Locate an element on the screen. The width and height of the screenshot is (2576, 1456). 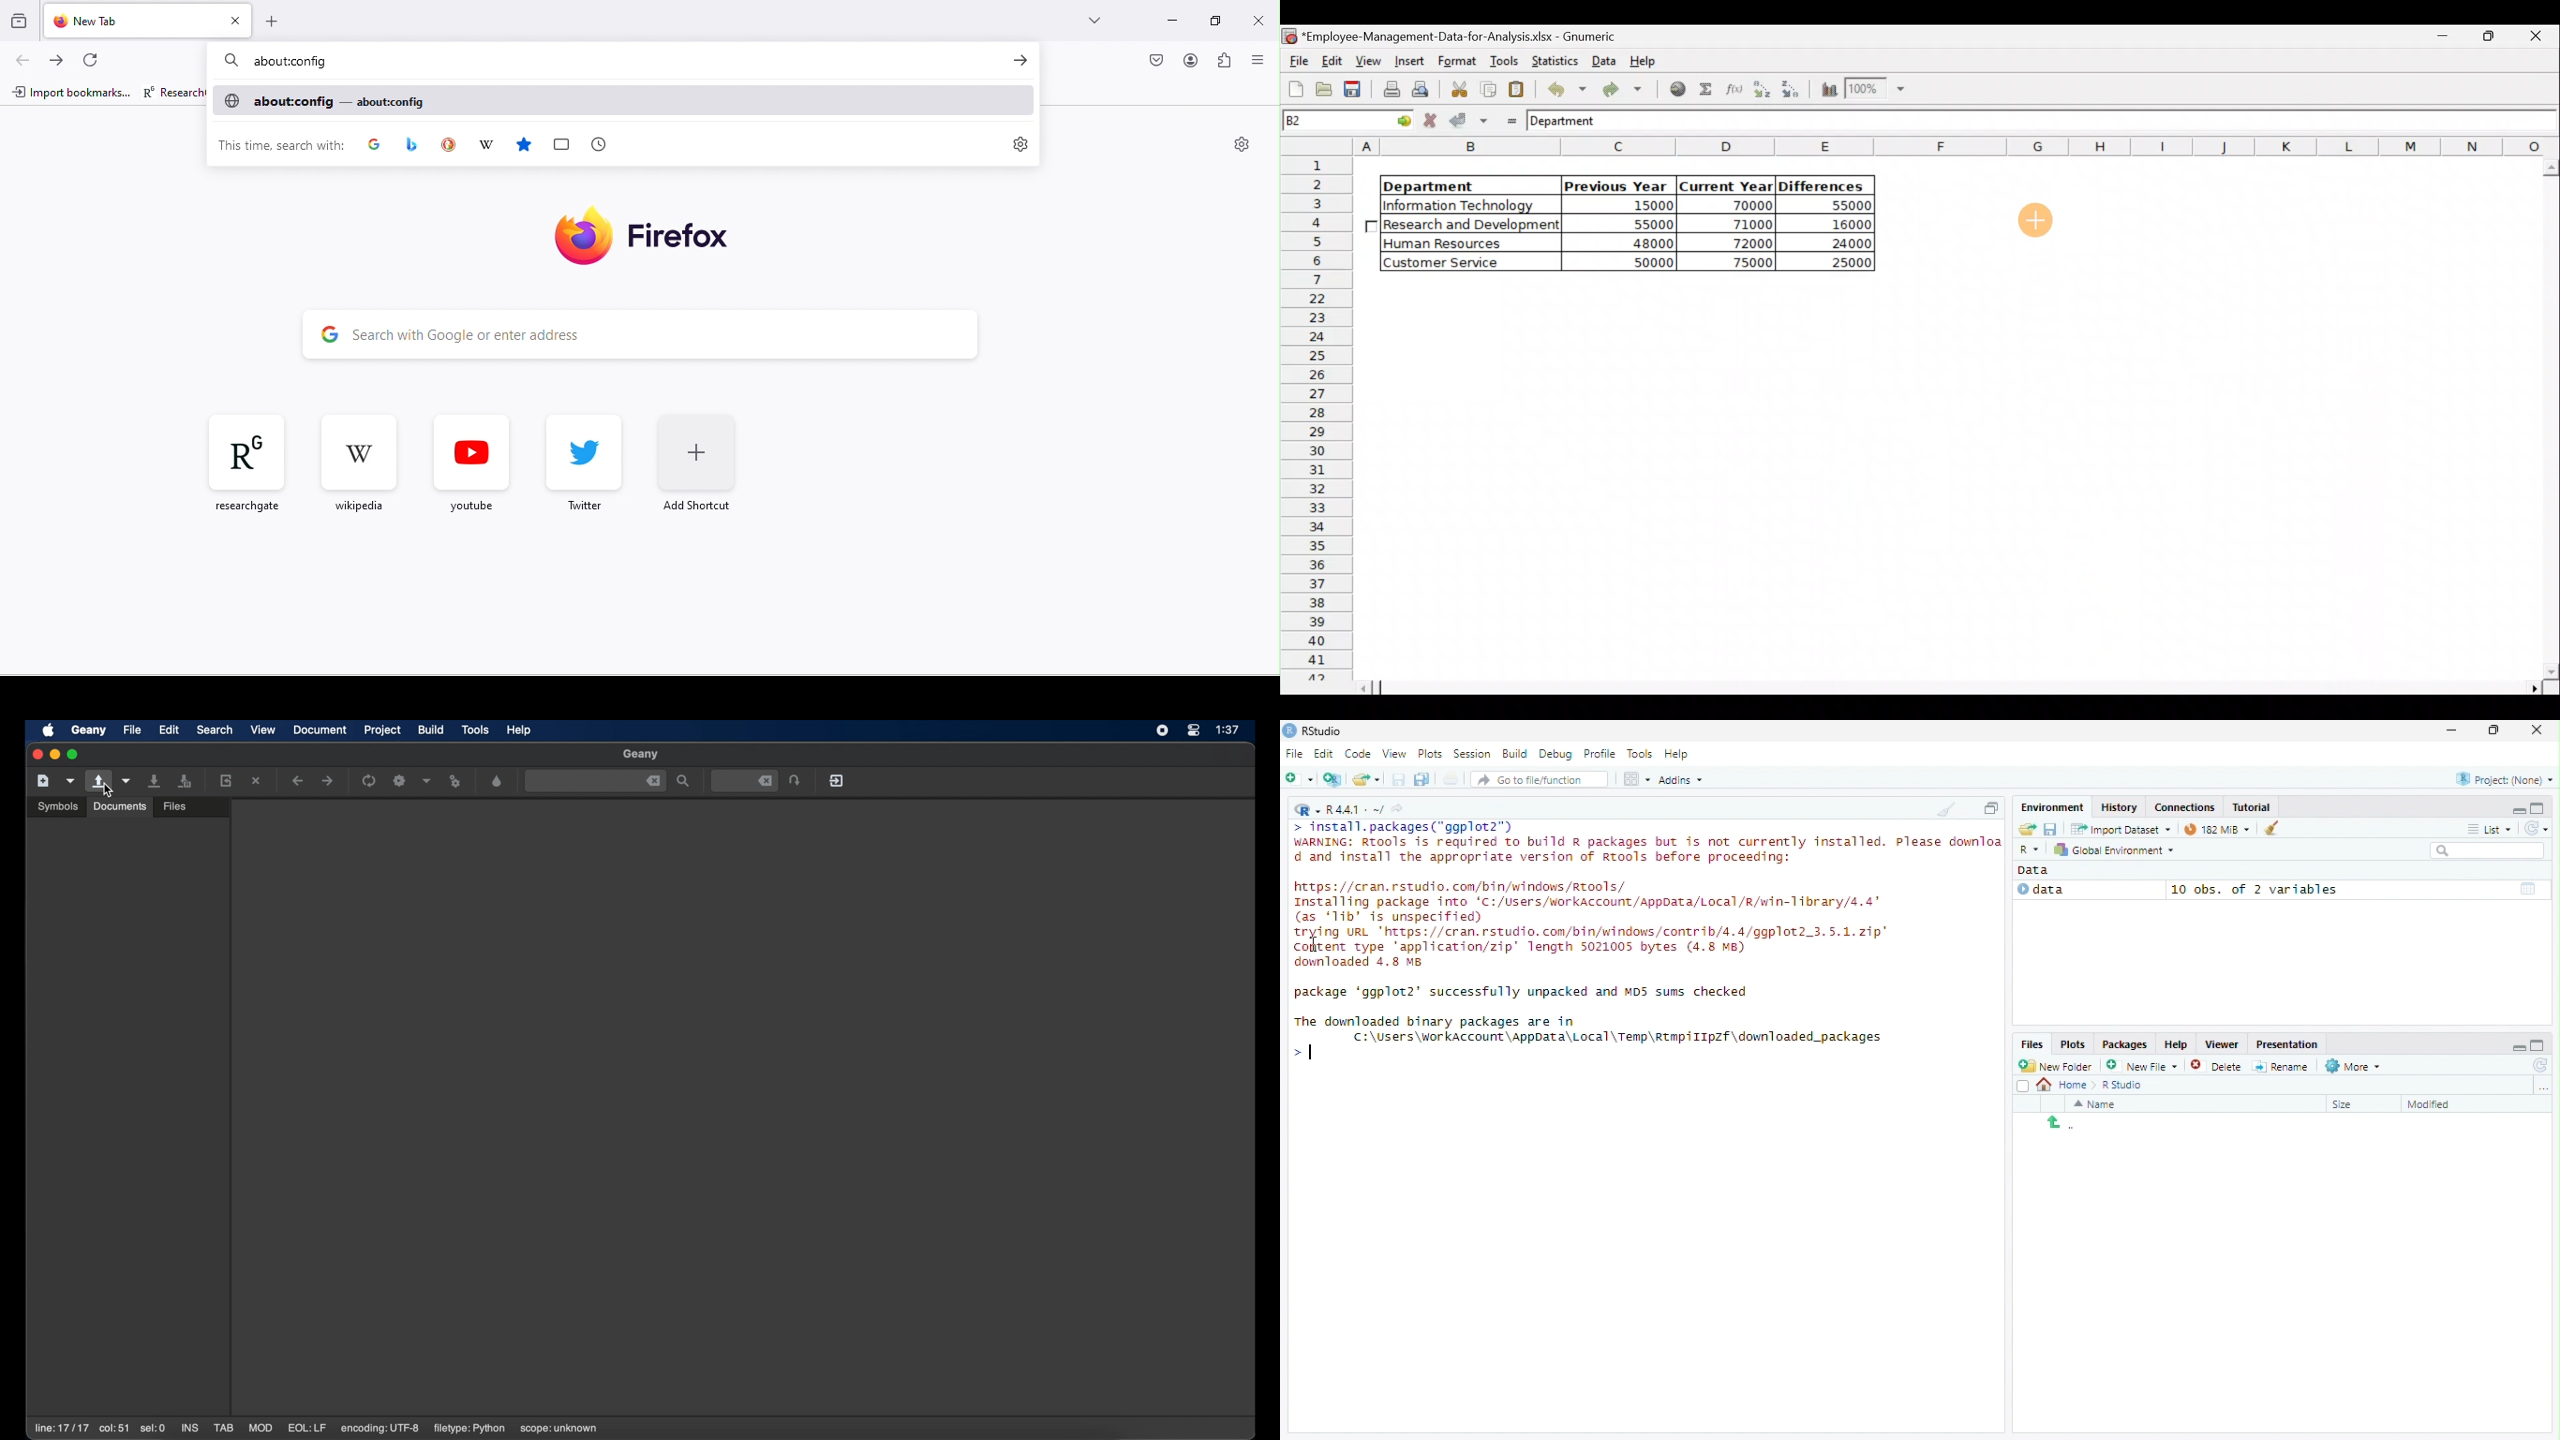
workspace panes is located at coordinates (1637, 779).